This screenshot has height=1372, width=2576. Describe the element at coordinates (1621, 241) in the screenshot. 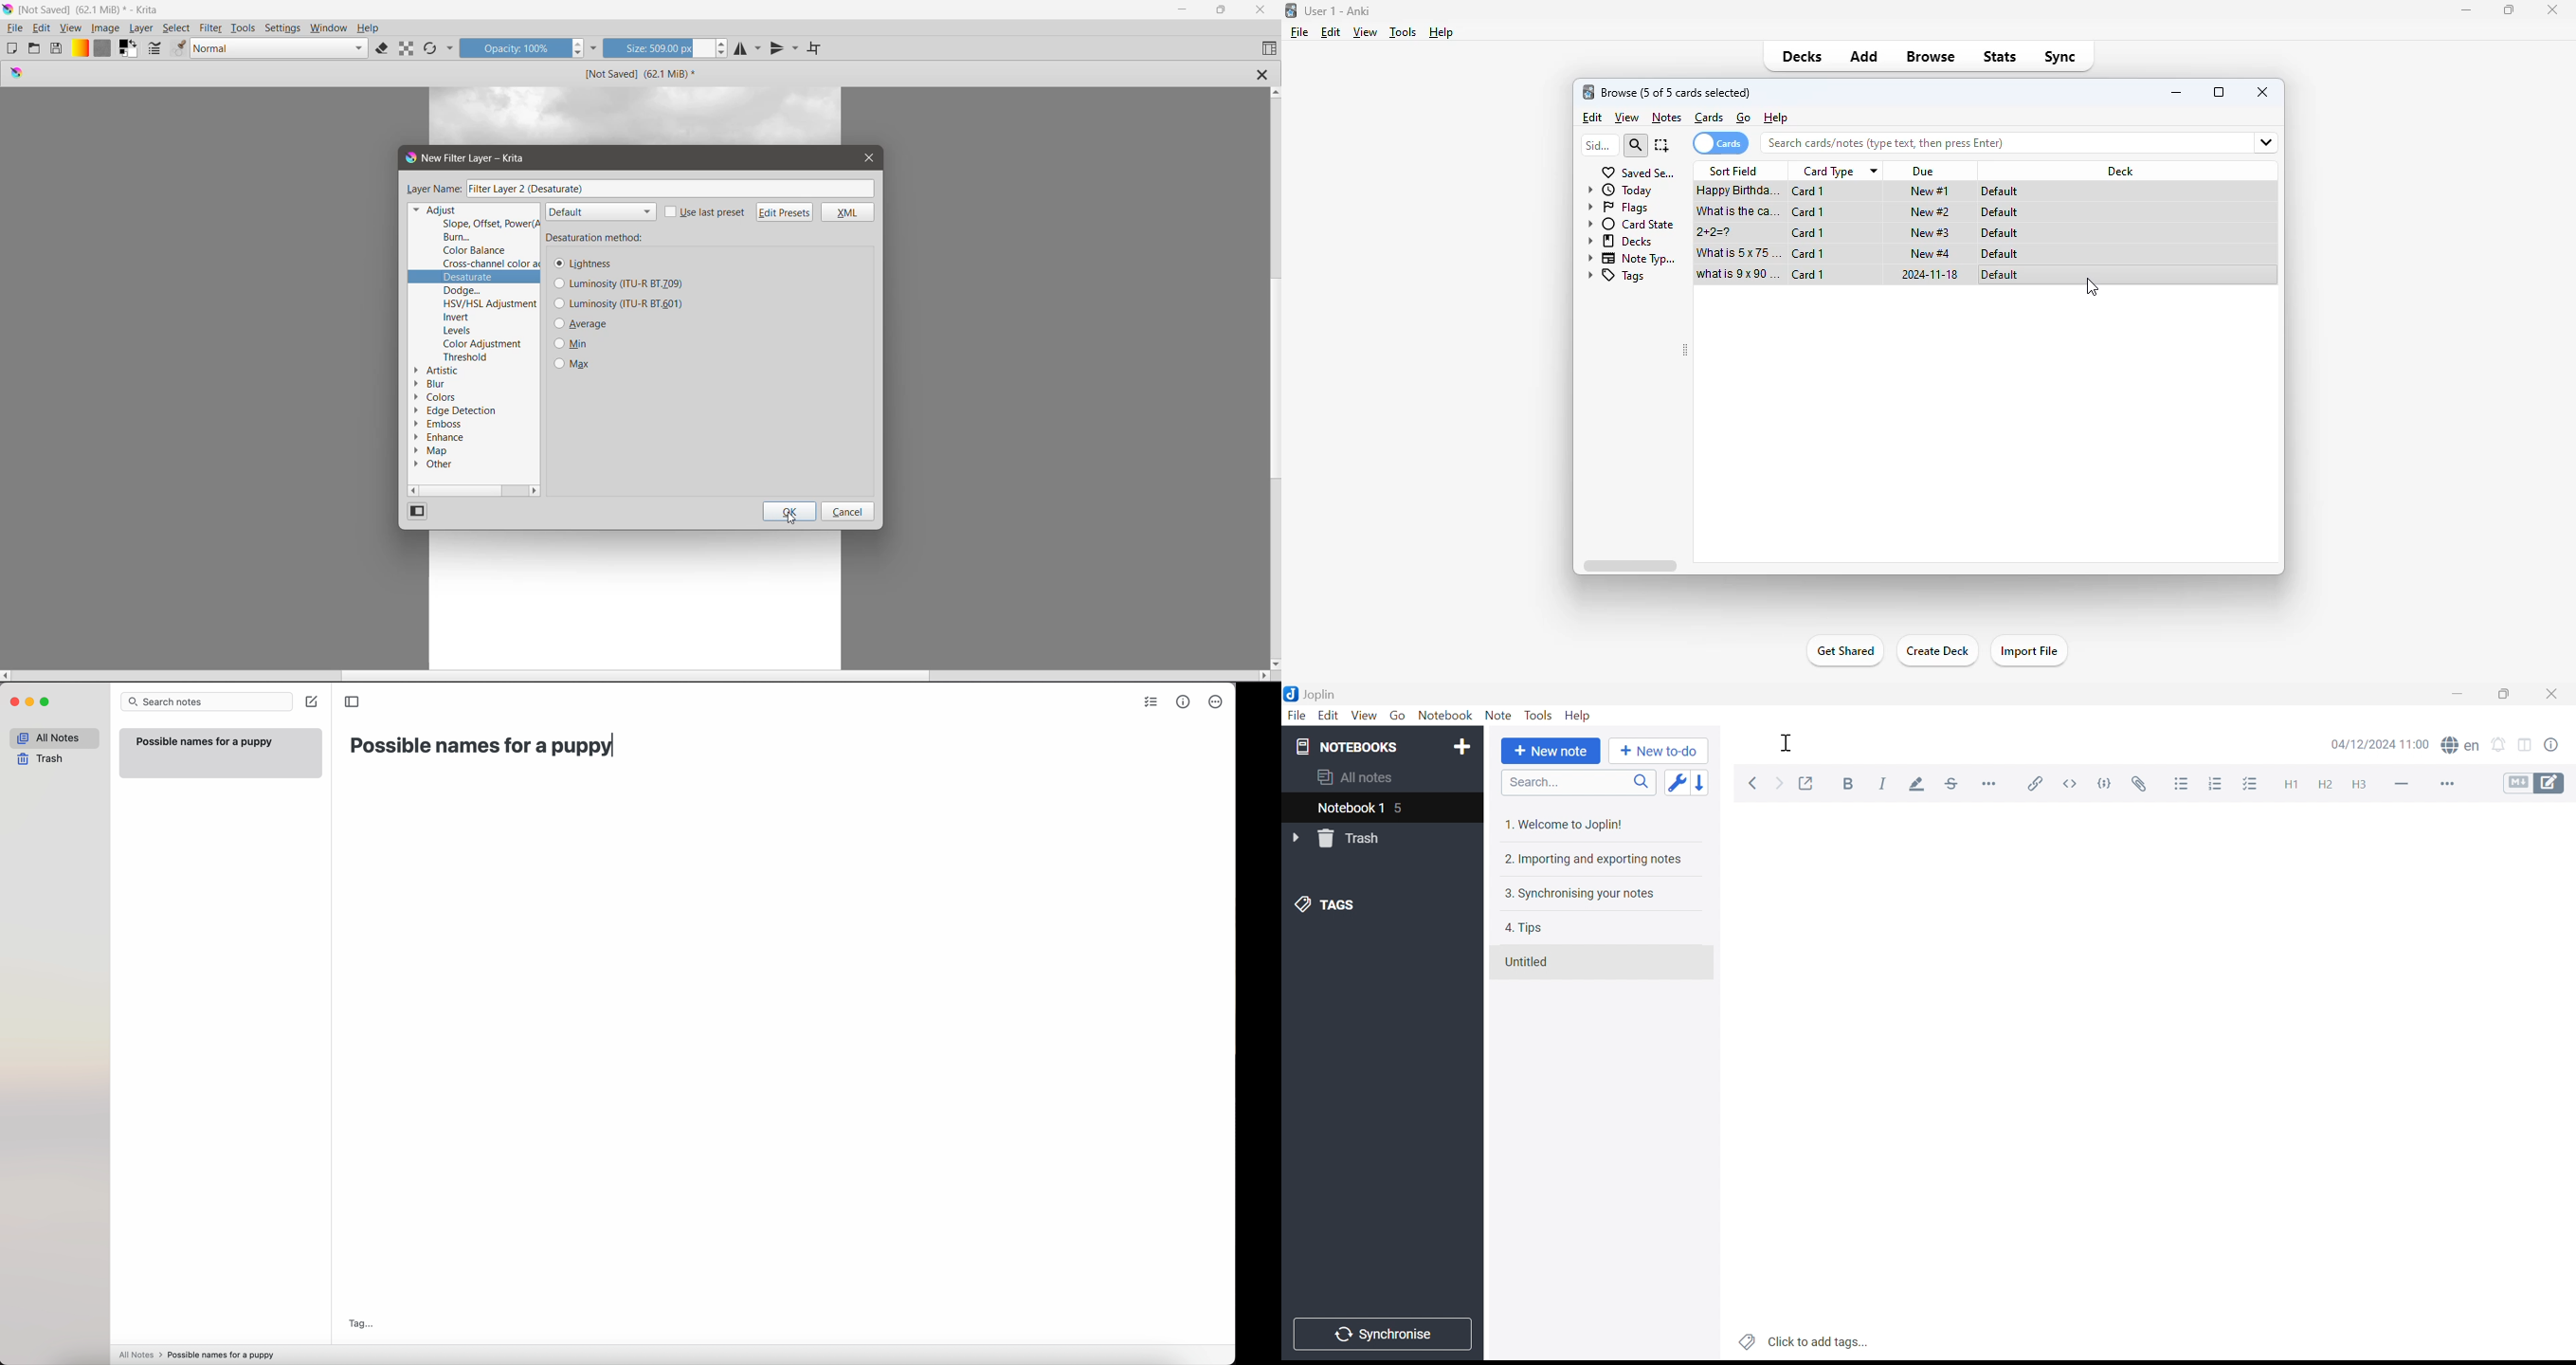

I see `decks` at that location.